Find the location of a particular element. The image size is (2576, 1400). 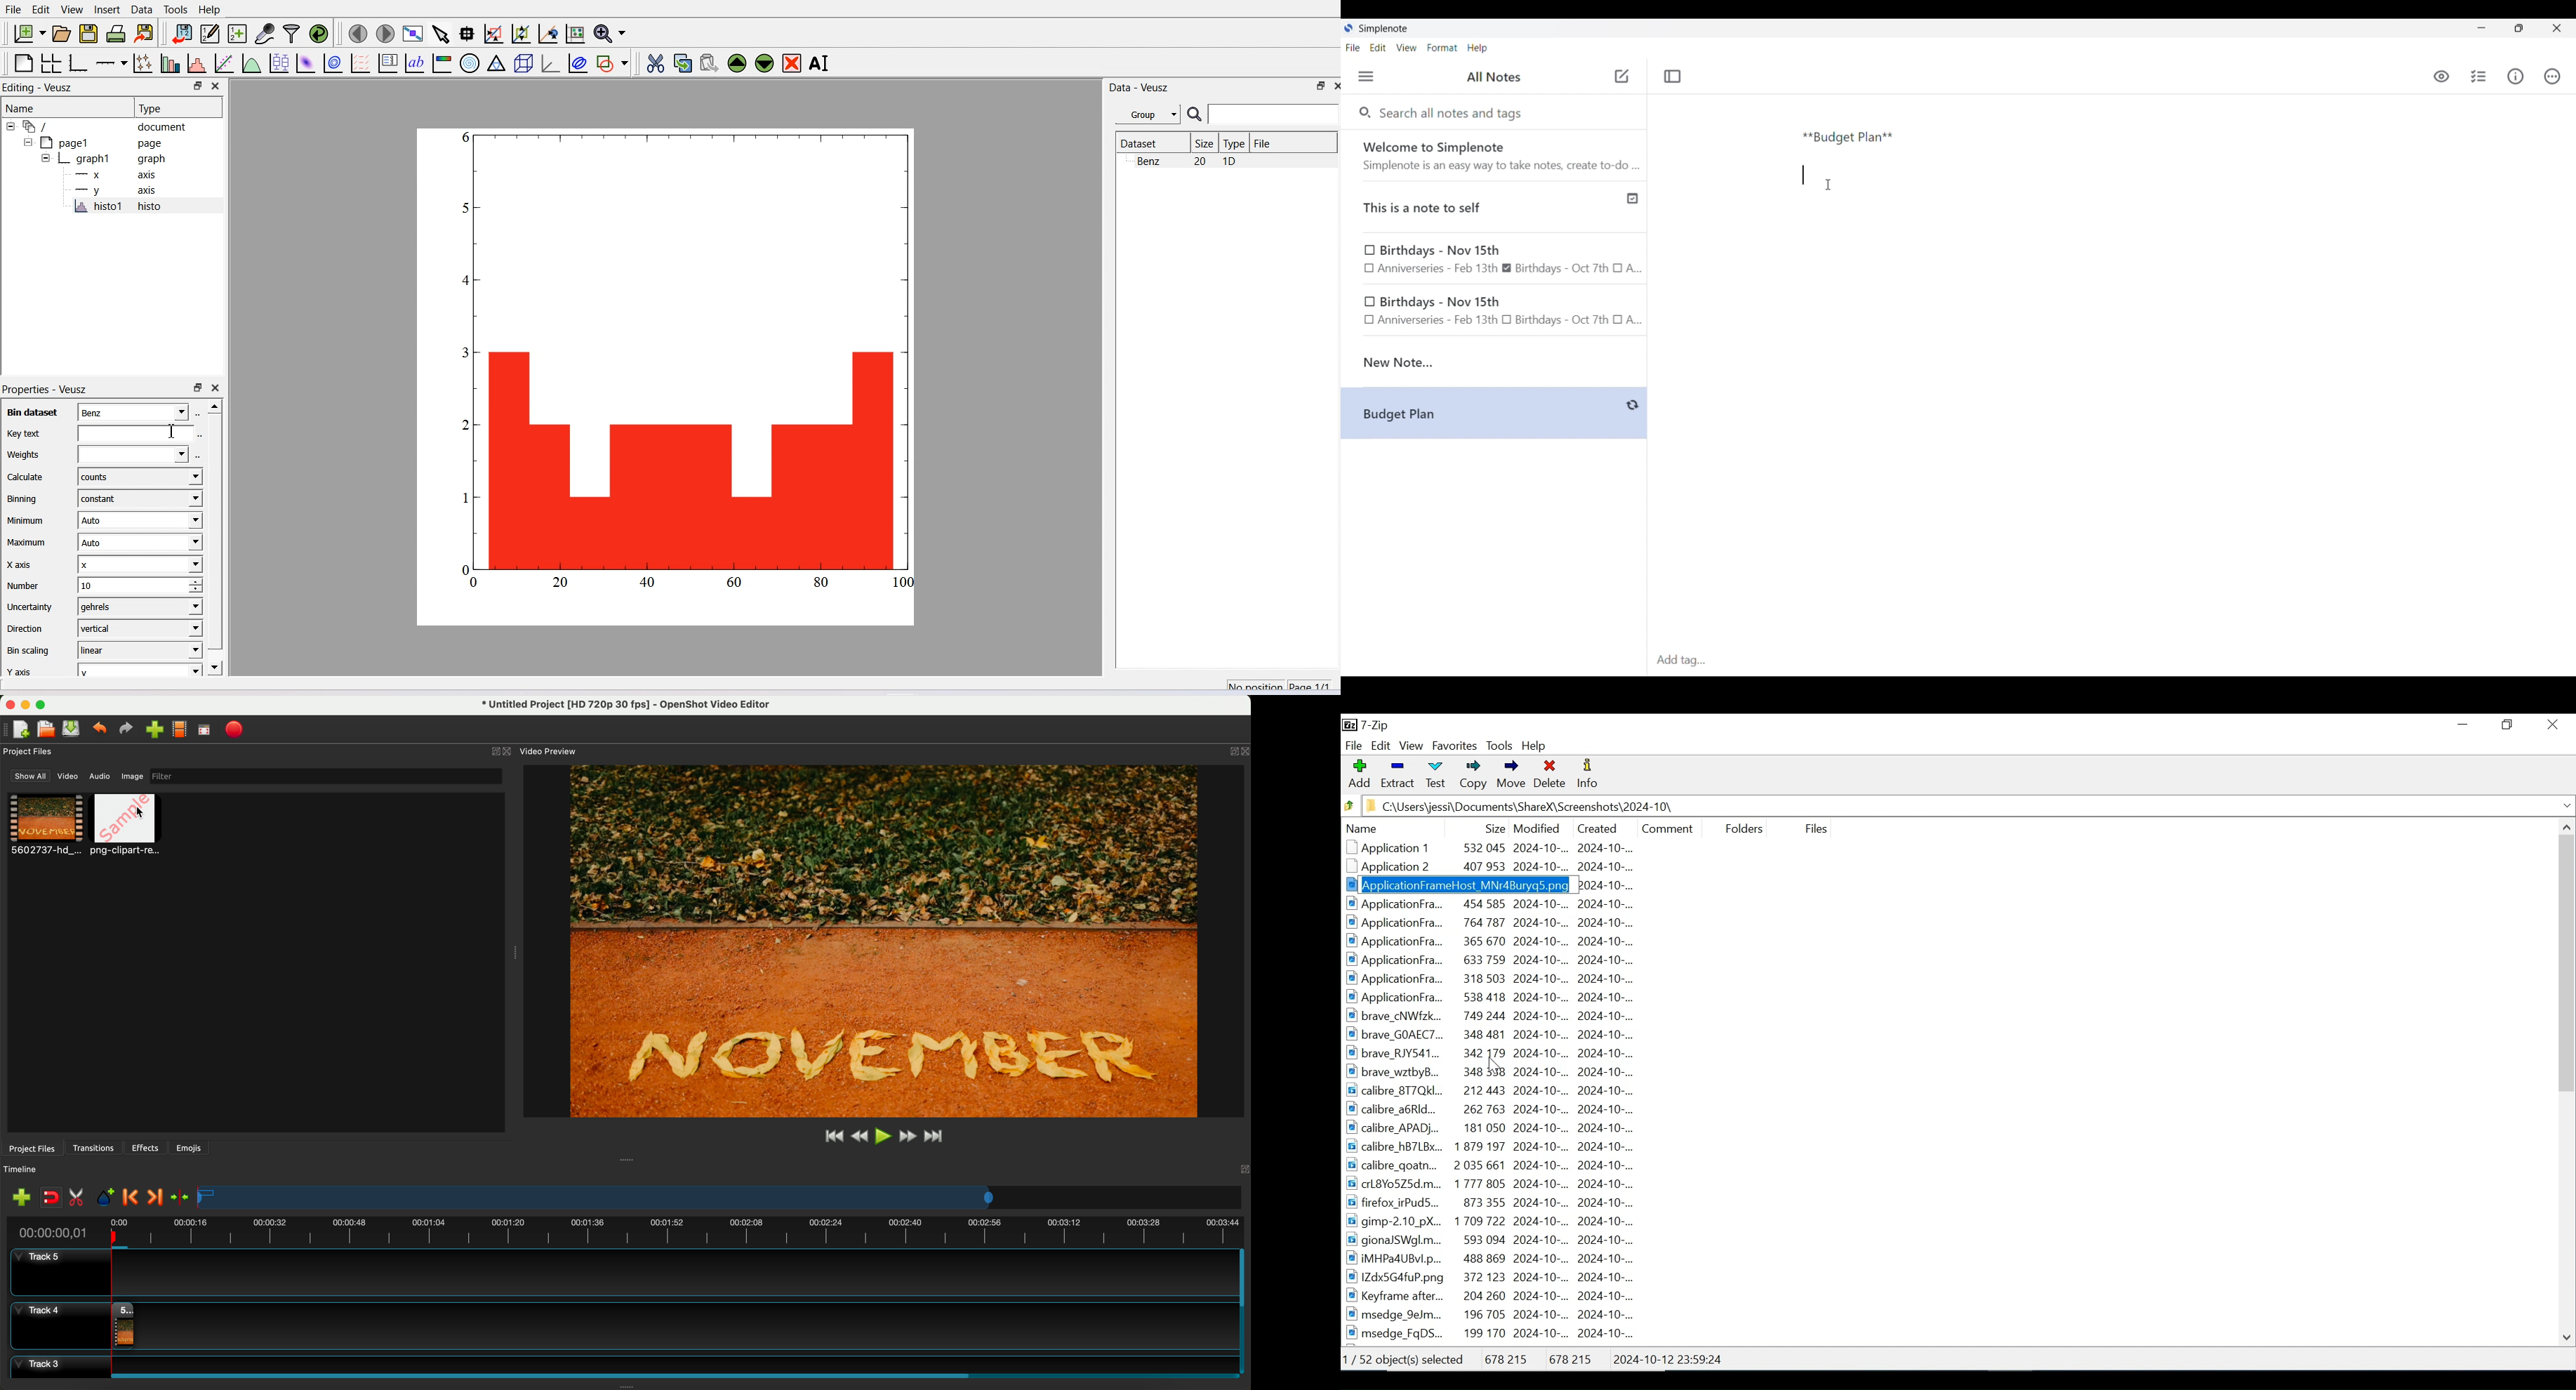

Move the selected widget down is located at coordinates (764, 64).